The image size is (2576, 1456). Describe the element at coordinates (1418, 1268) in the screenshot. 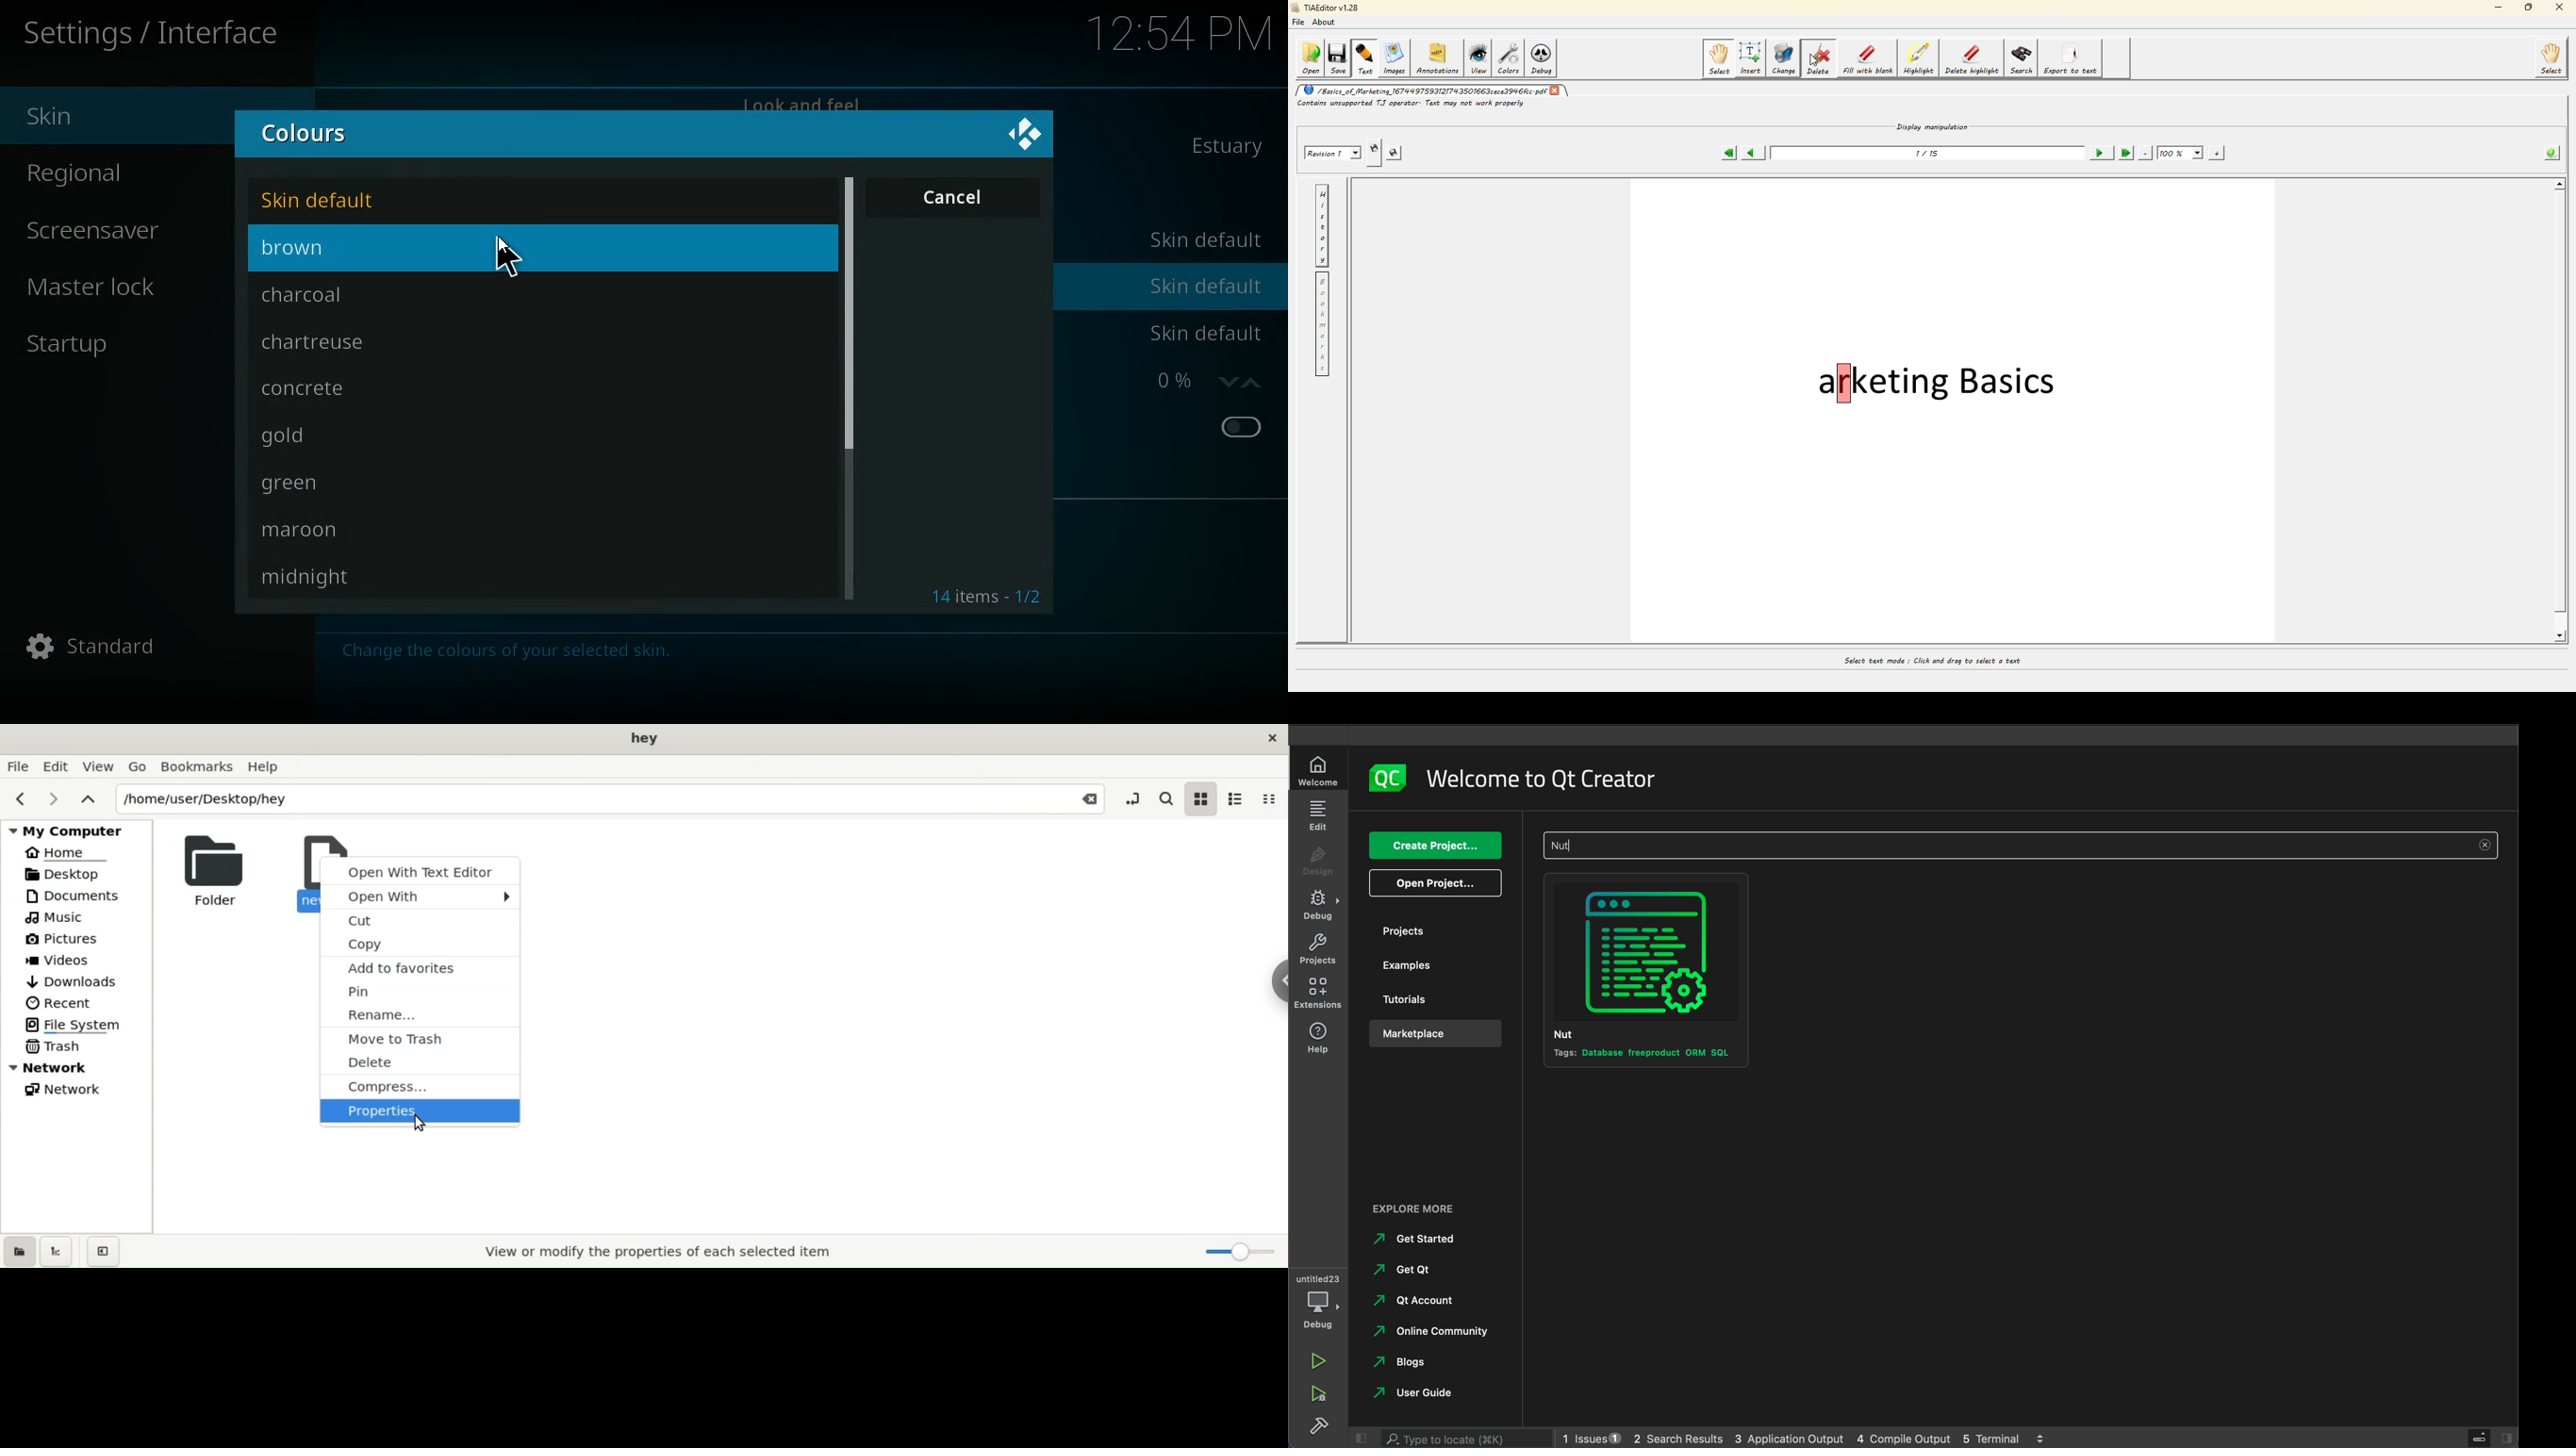

I see `` at that location.